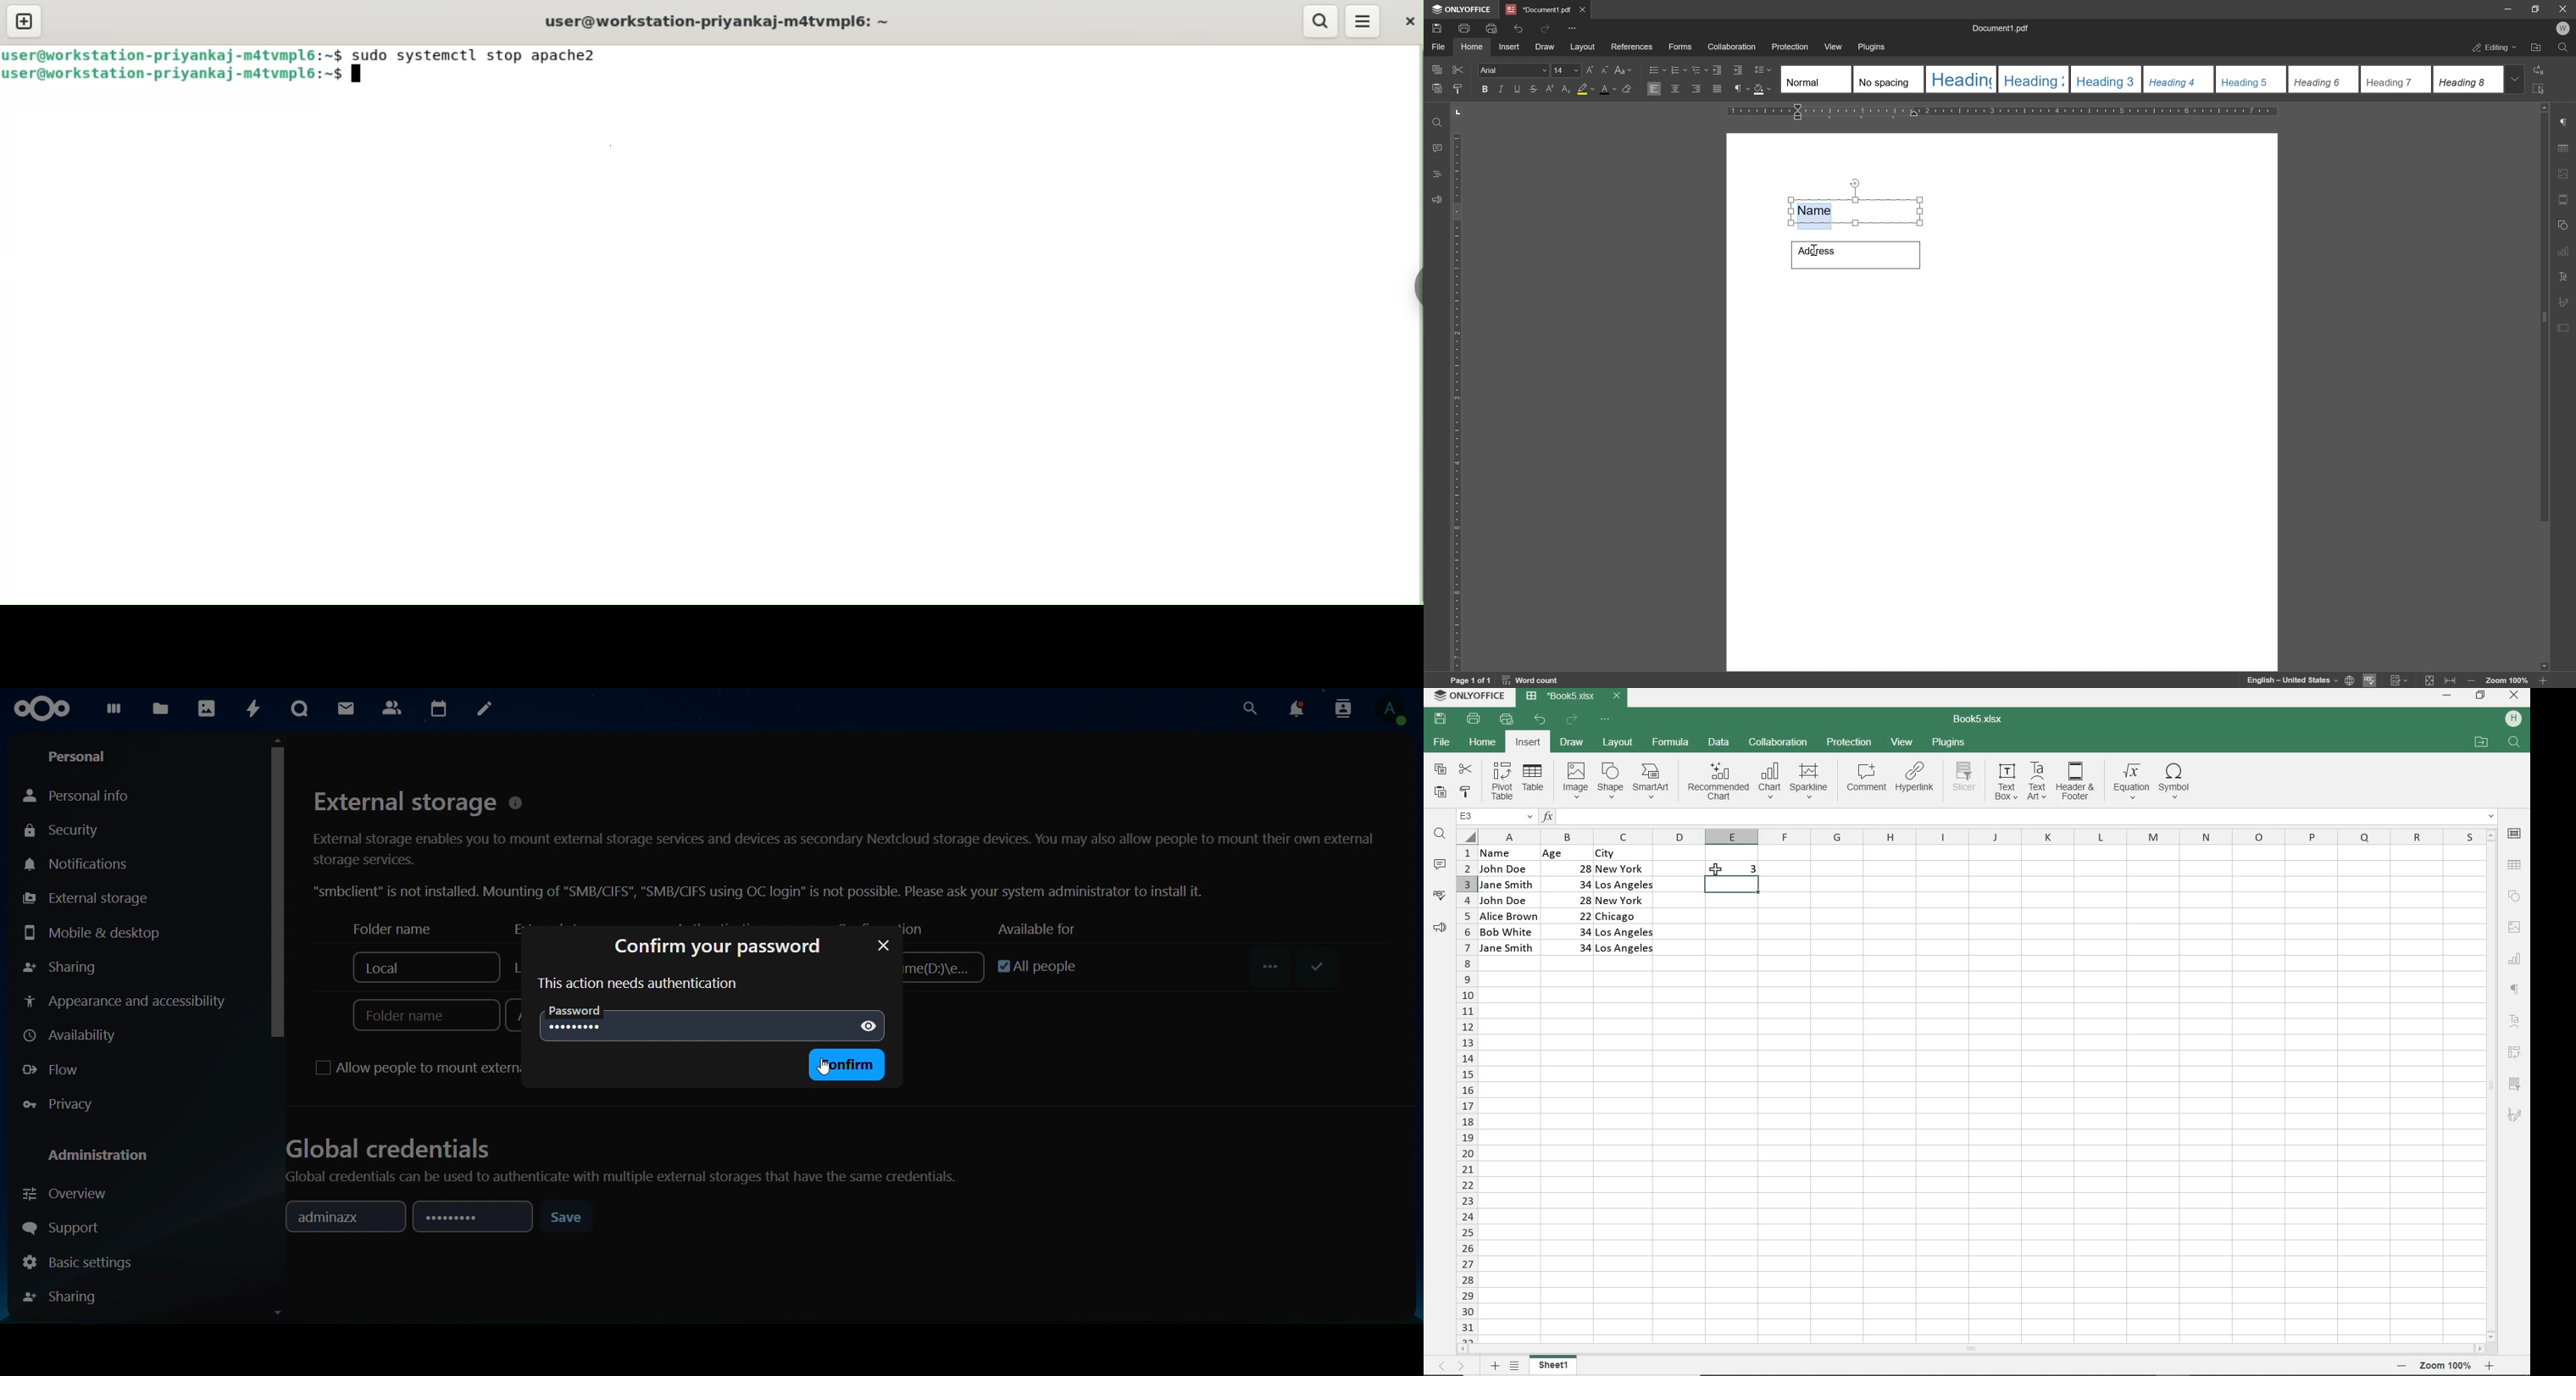 Image resolution: width=2576 pixels, height=1400 pixels. I want to click on Text with increased font size, so click(1818, 211).